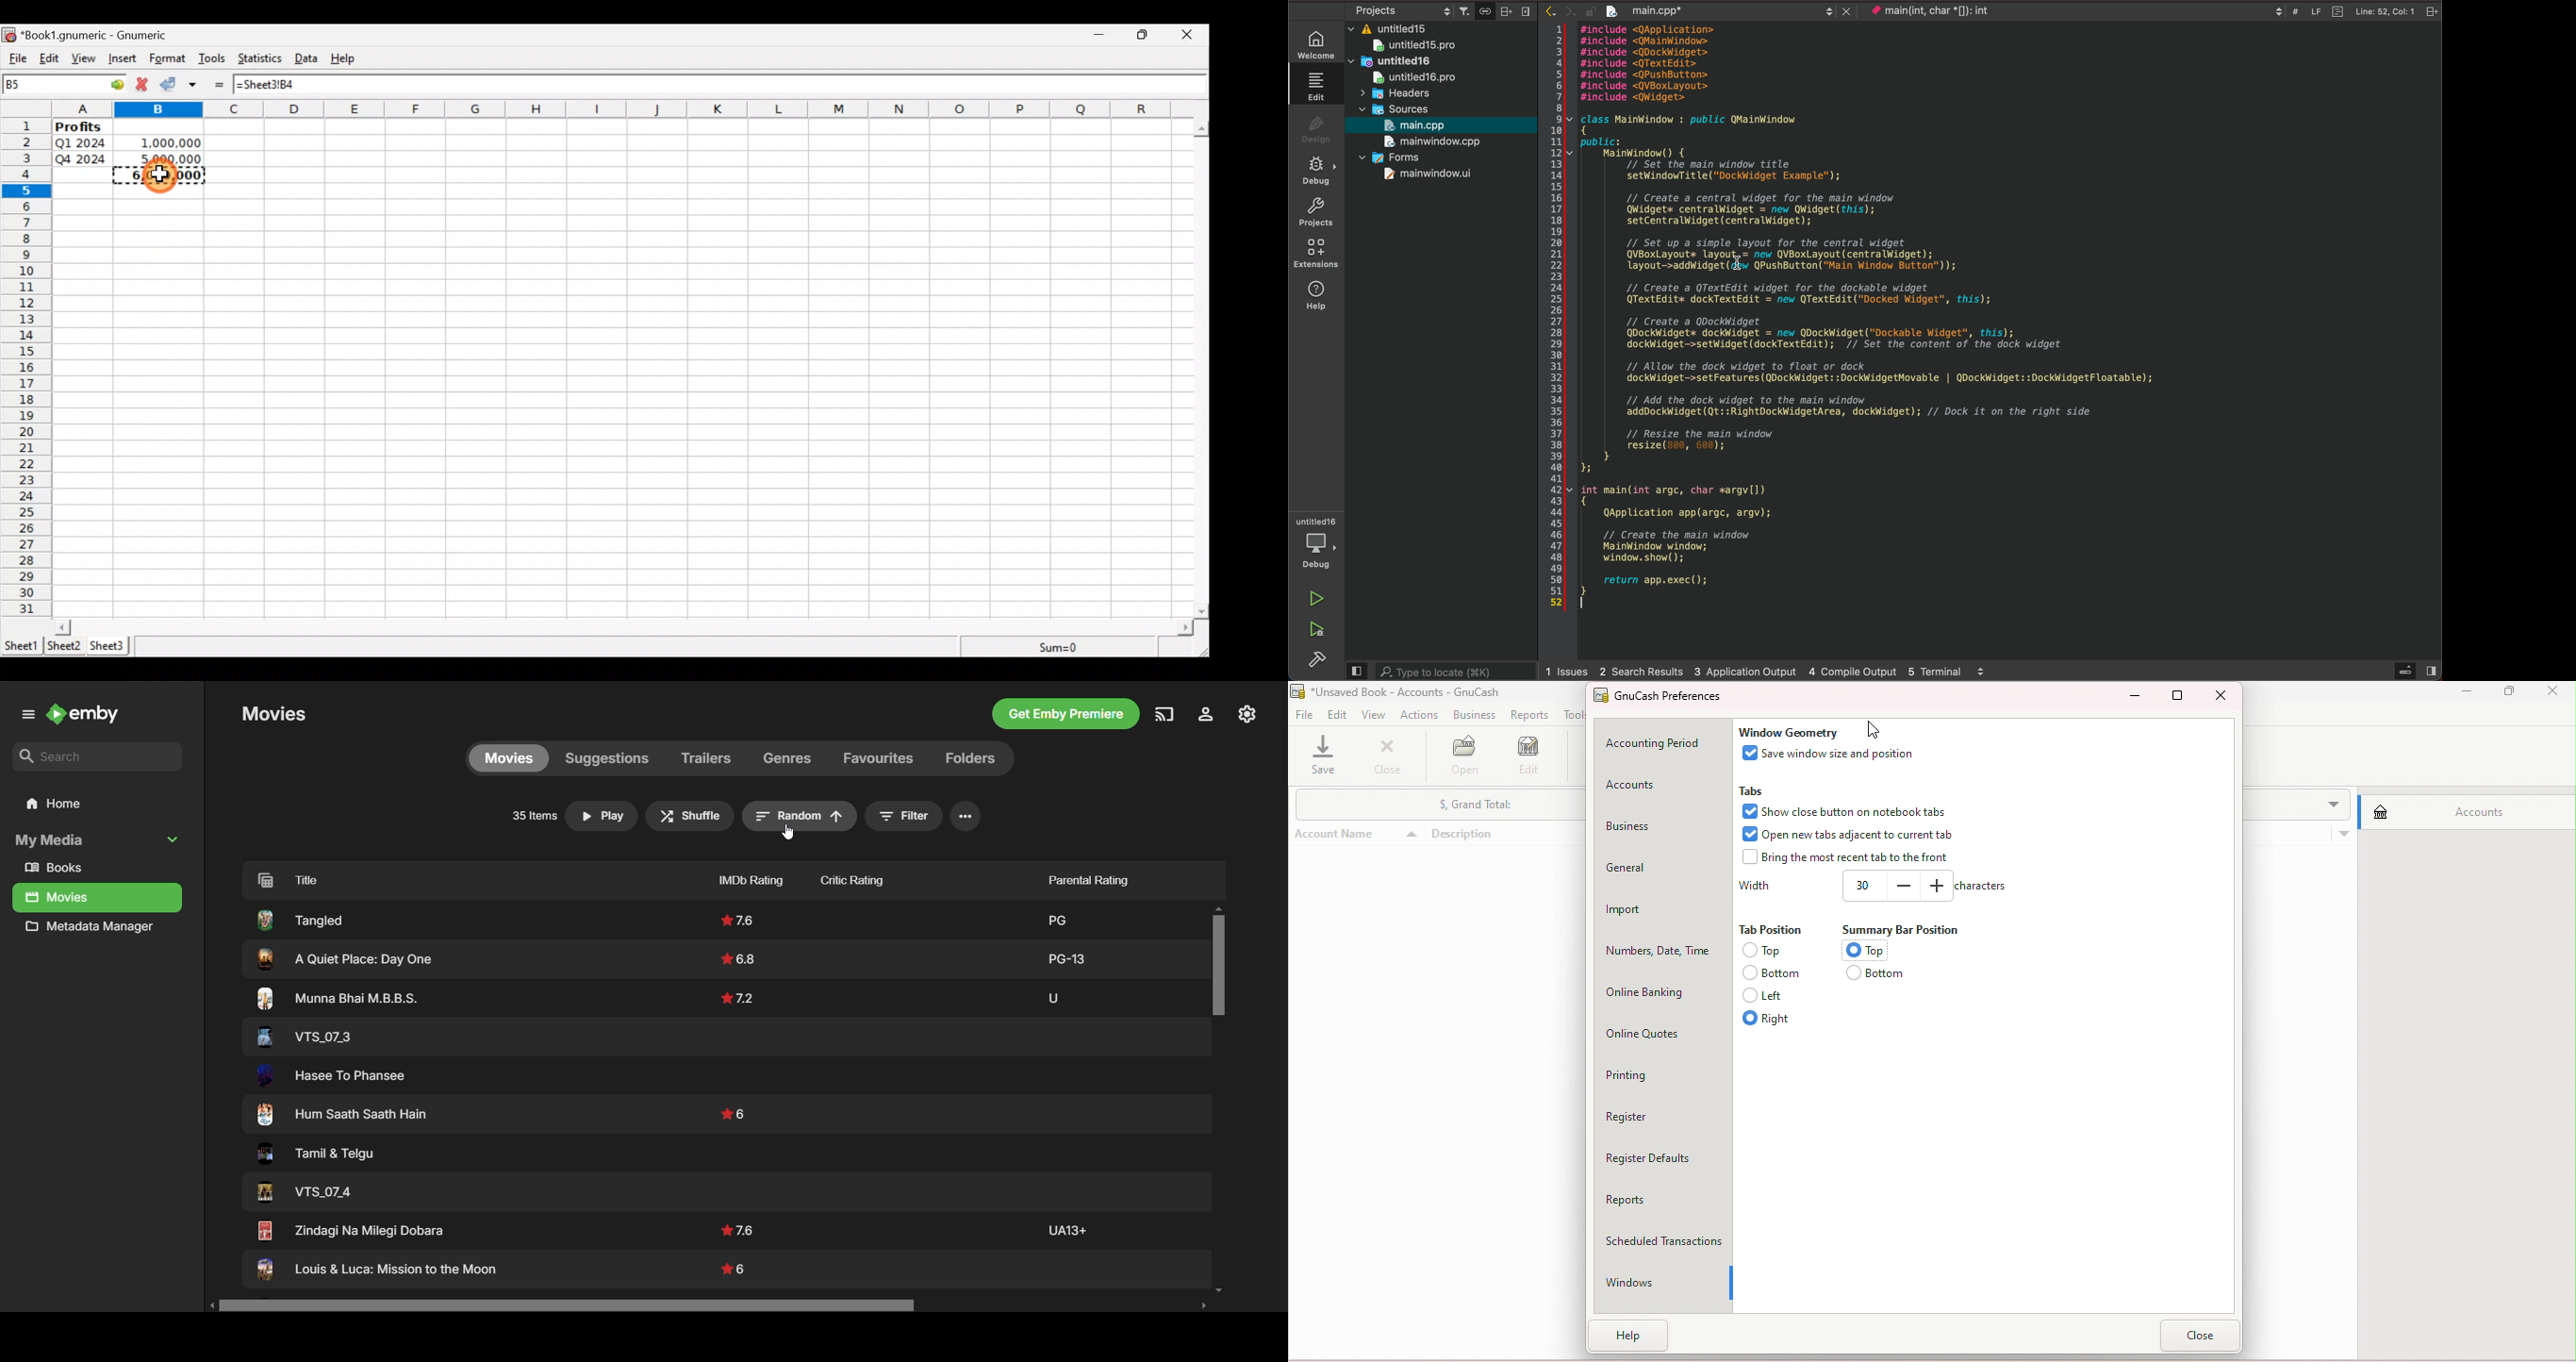  I want to click on sidebar open, so click(2413, 669).